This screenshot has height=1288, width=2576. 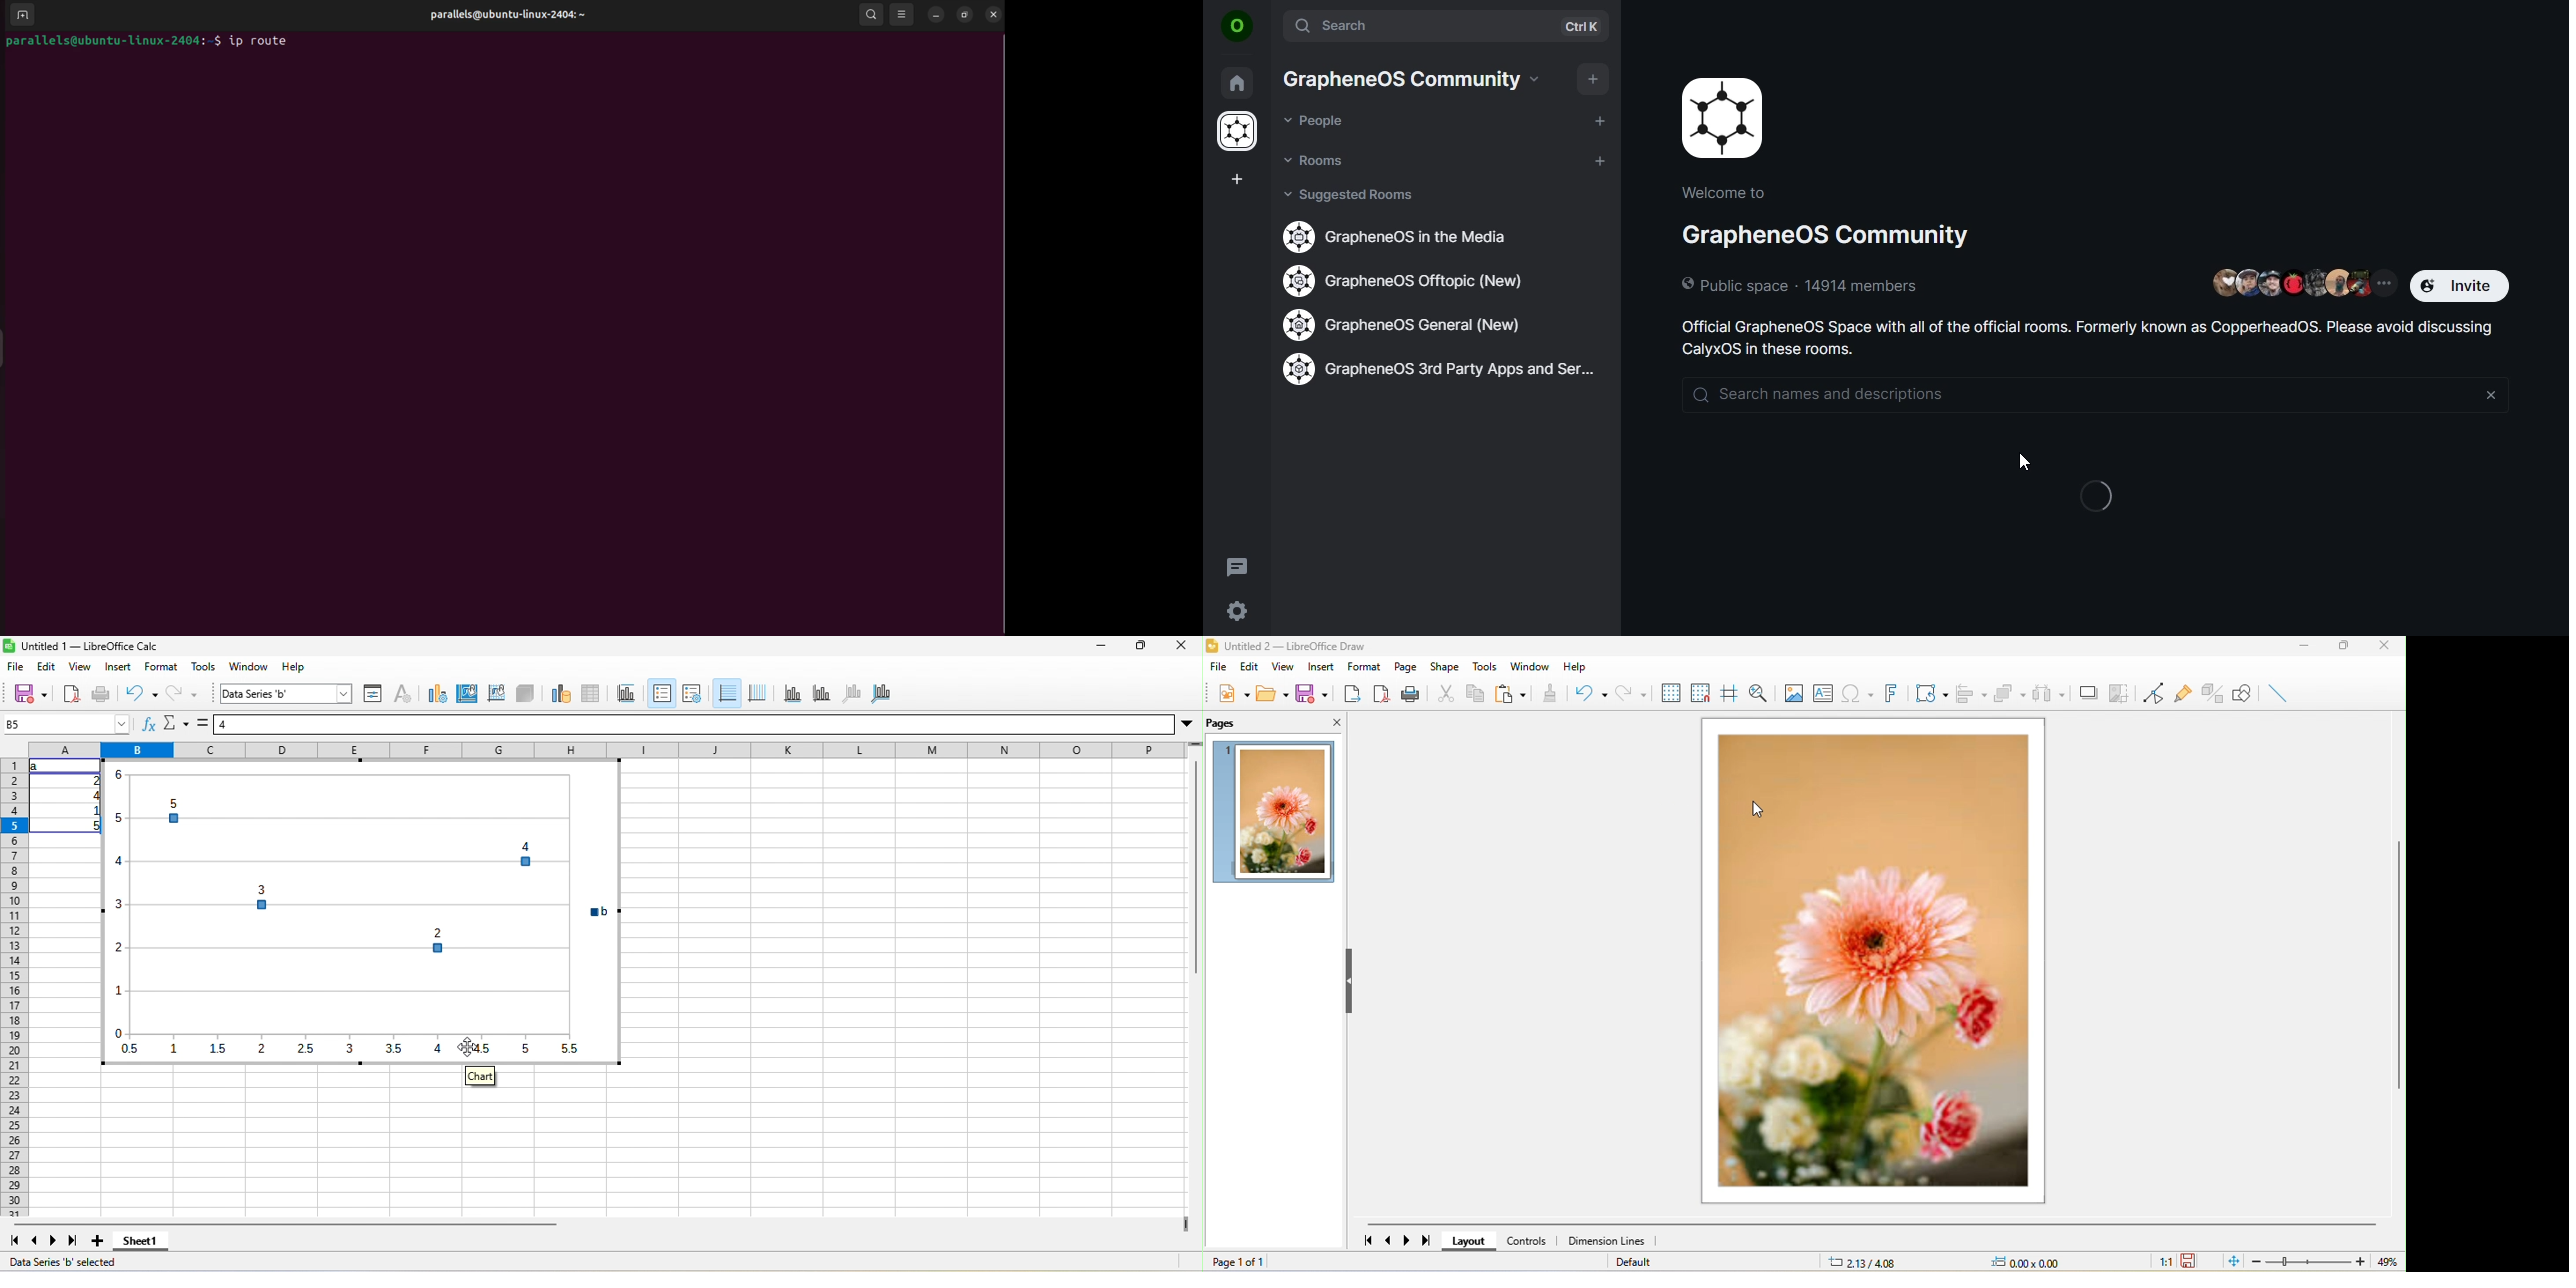 I want to click on arrange, so click(x=2008, y=693).